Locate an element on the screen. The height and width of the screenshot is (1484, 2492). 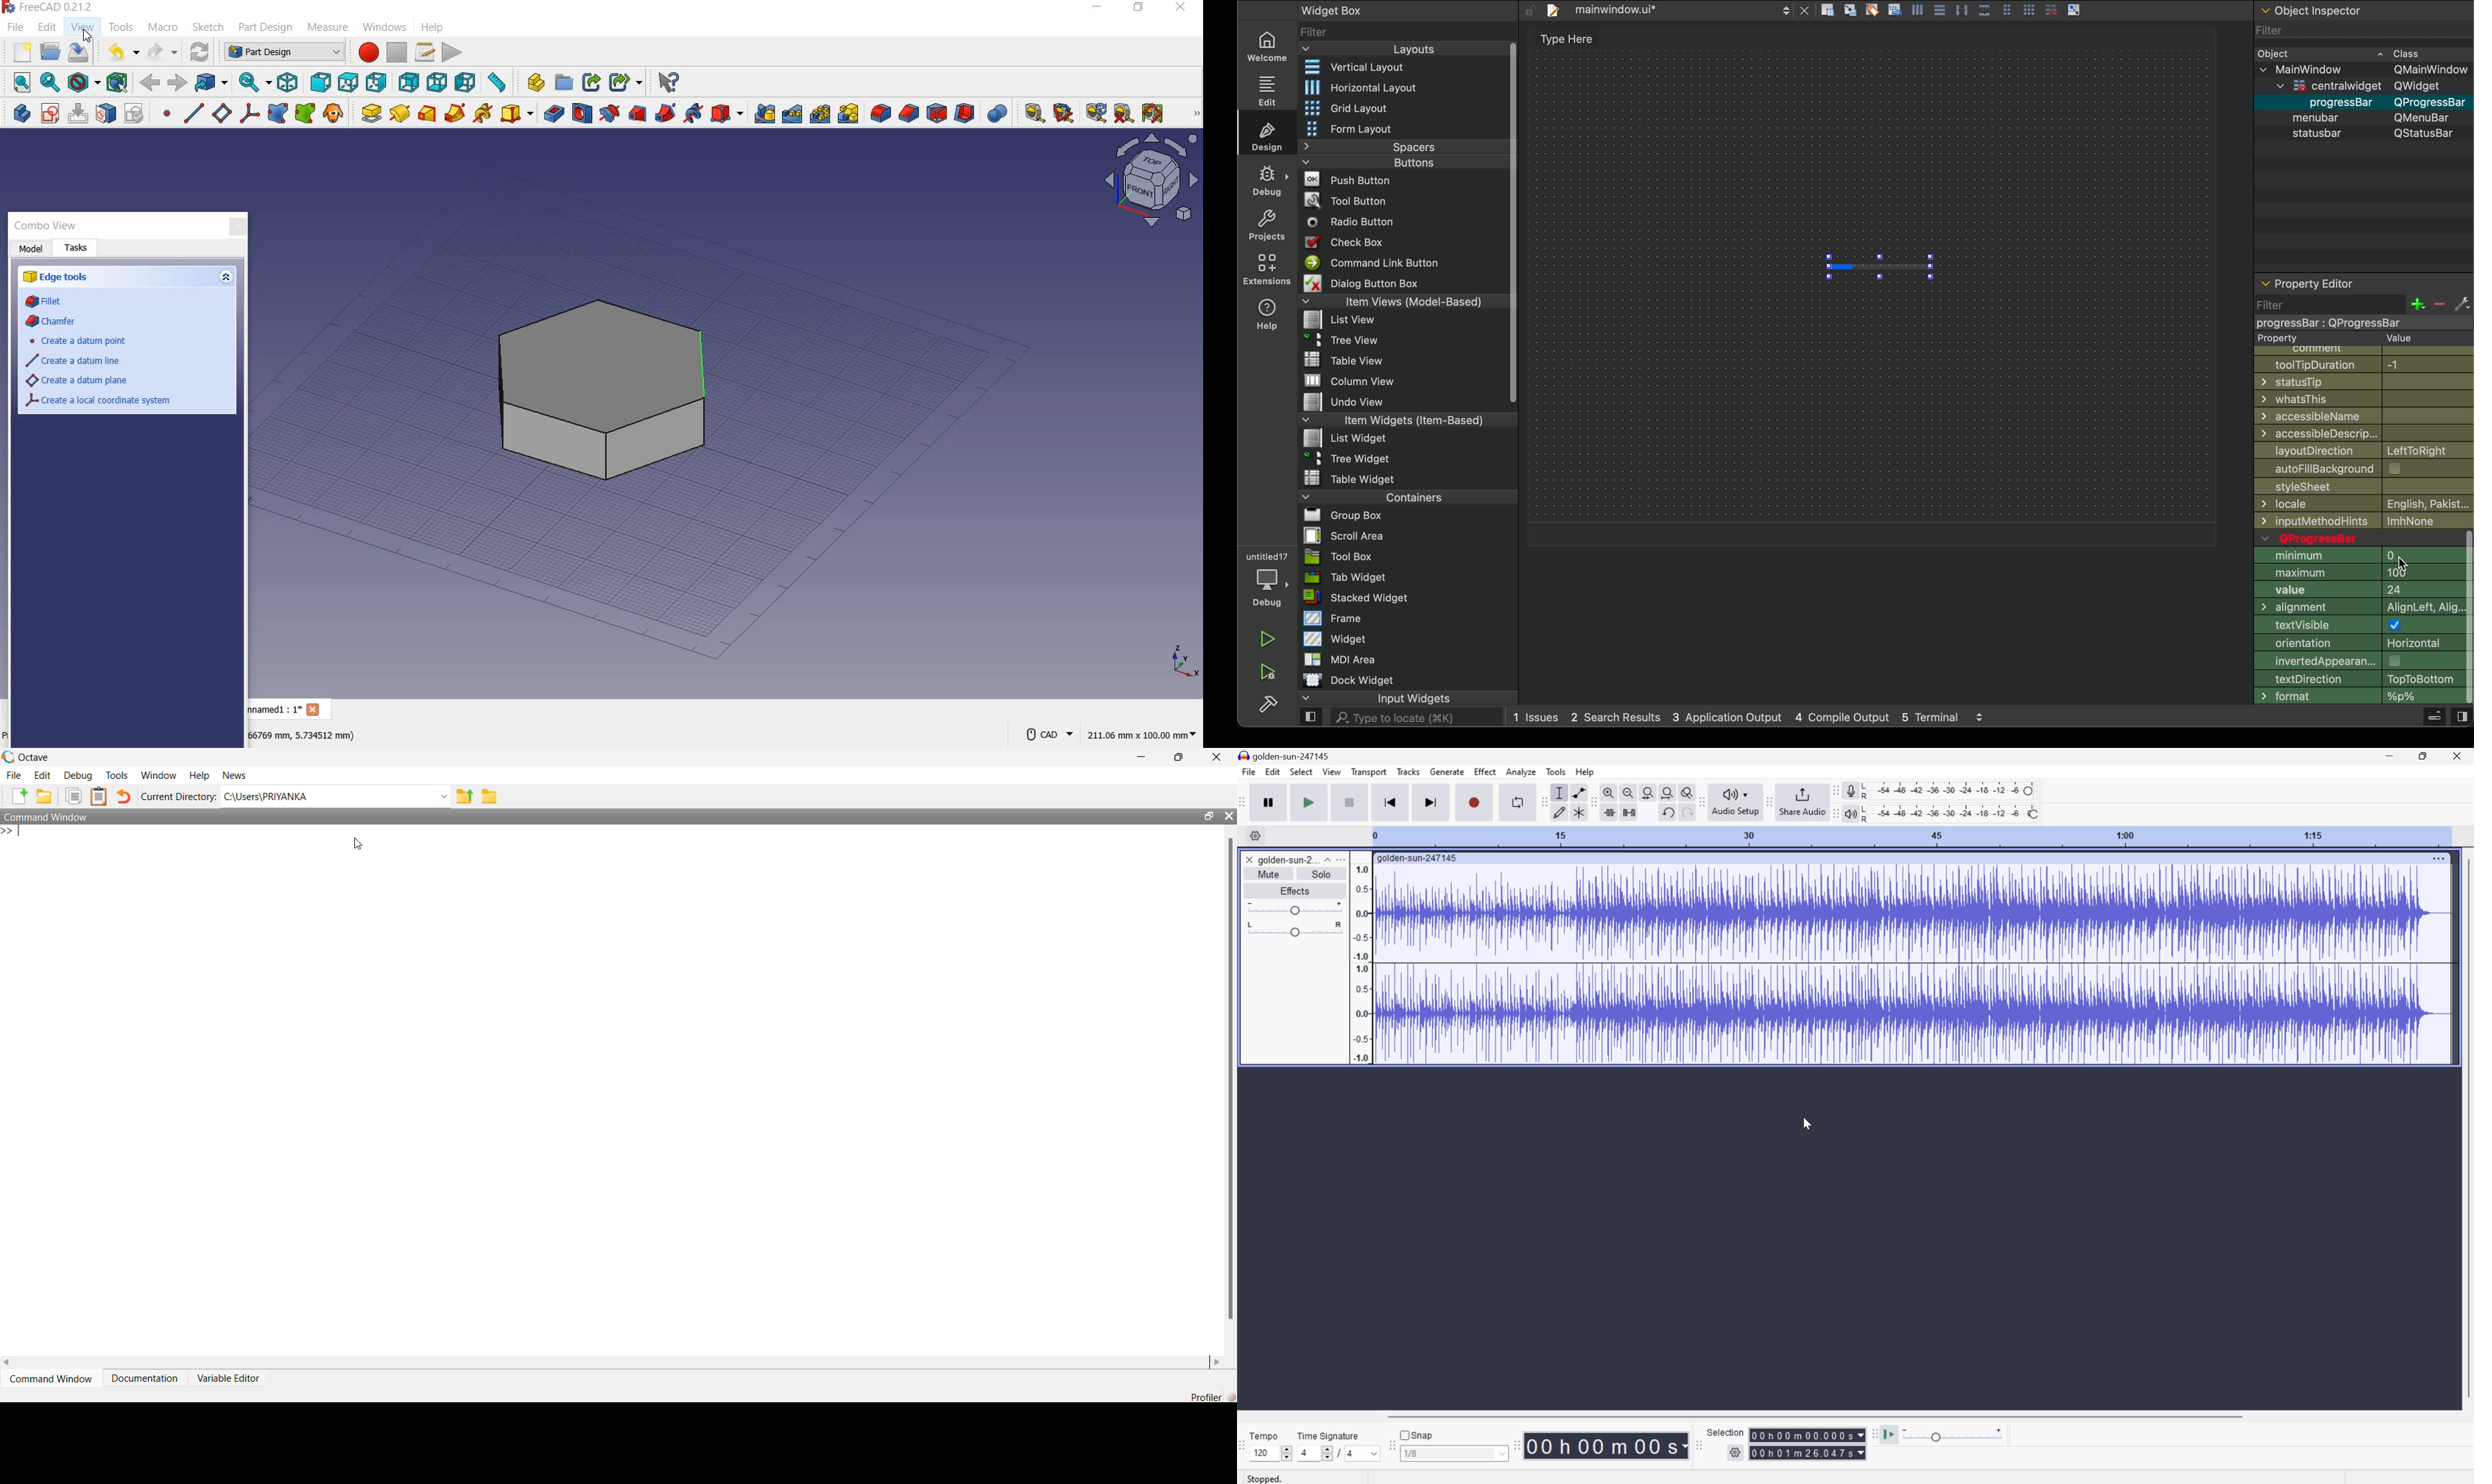
Selection is located at coordinates (1807, 1453).